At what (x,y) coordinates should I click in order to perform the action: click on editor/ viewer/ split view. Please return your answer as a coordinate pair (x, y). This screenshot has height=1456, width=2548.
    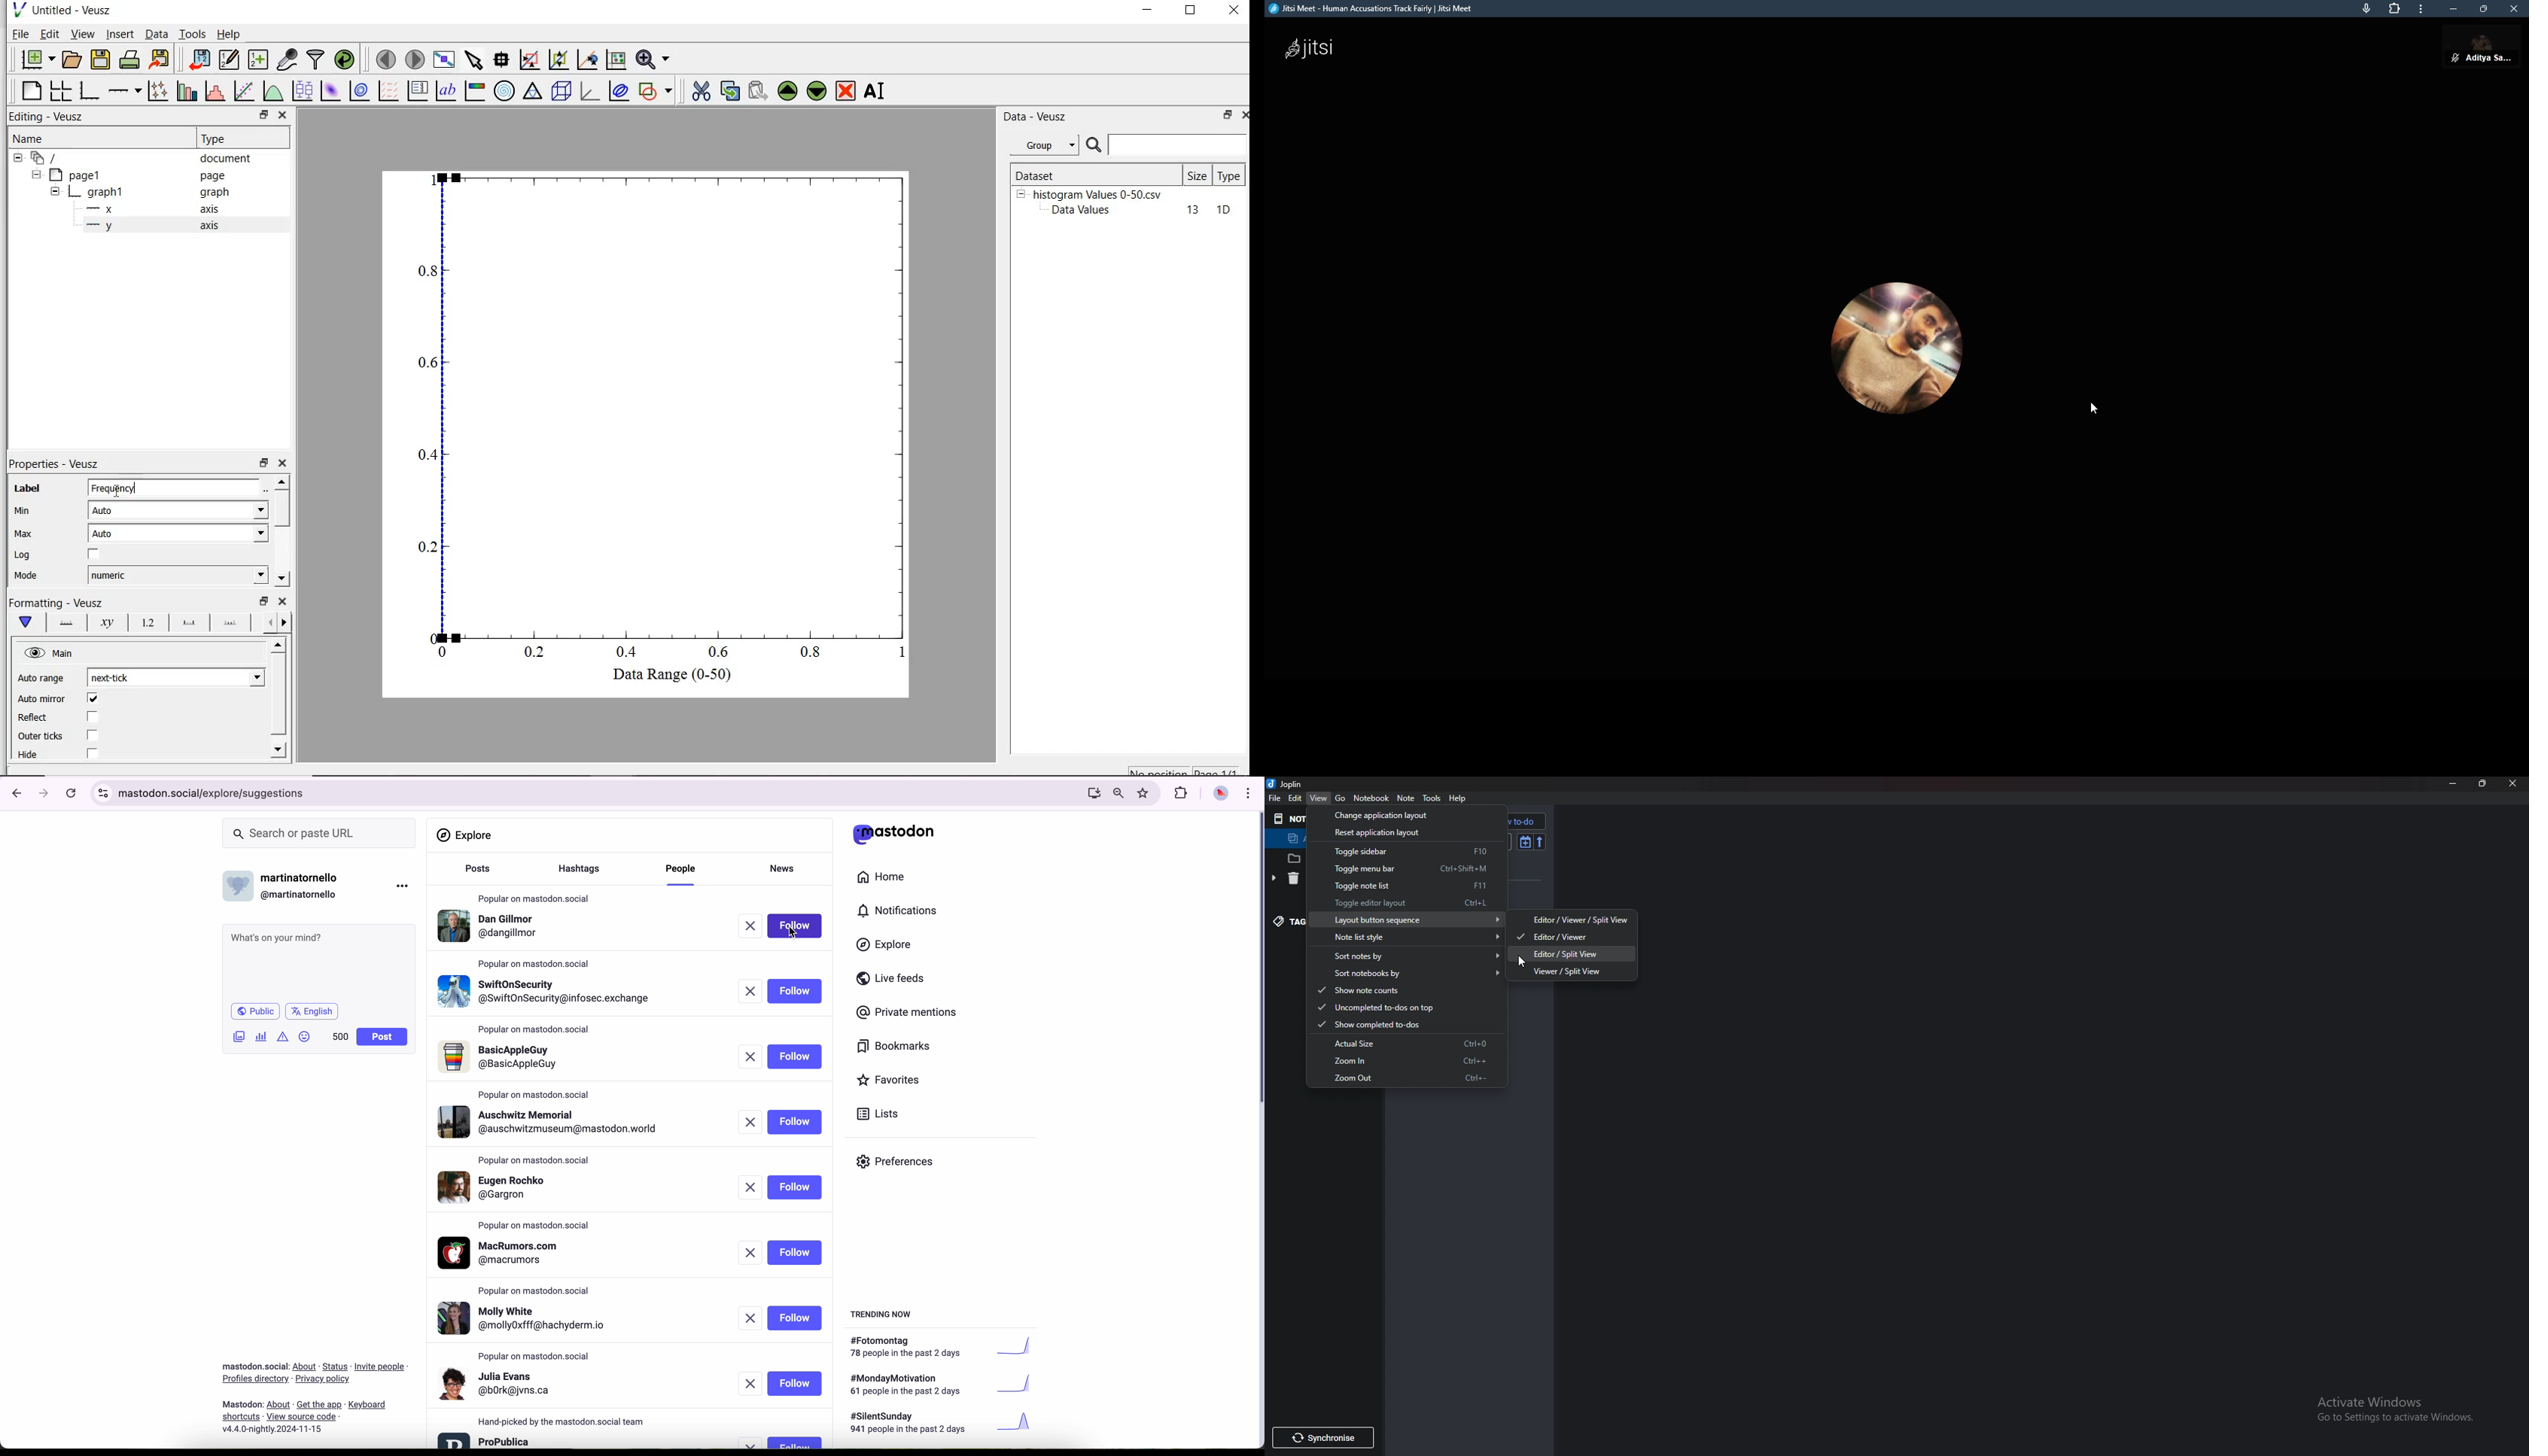
    Looking at the image, I should click on (1574, 918).